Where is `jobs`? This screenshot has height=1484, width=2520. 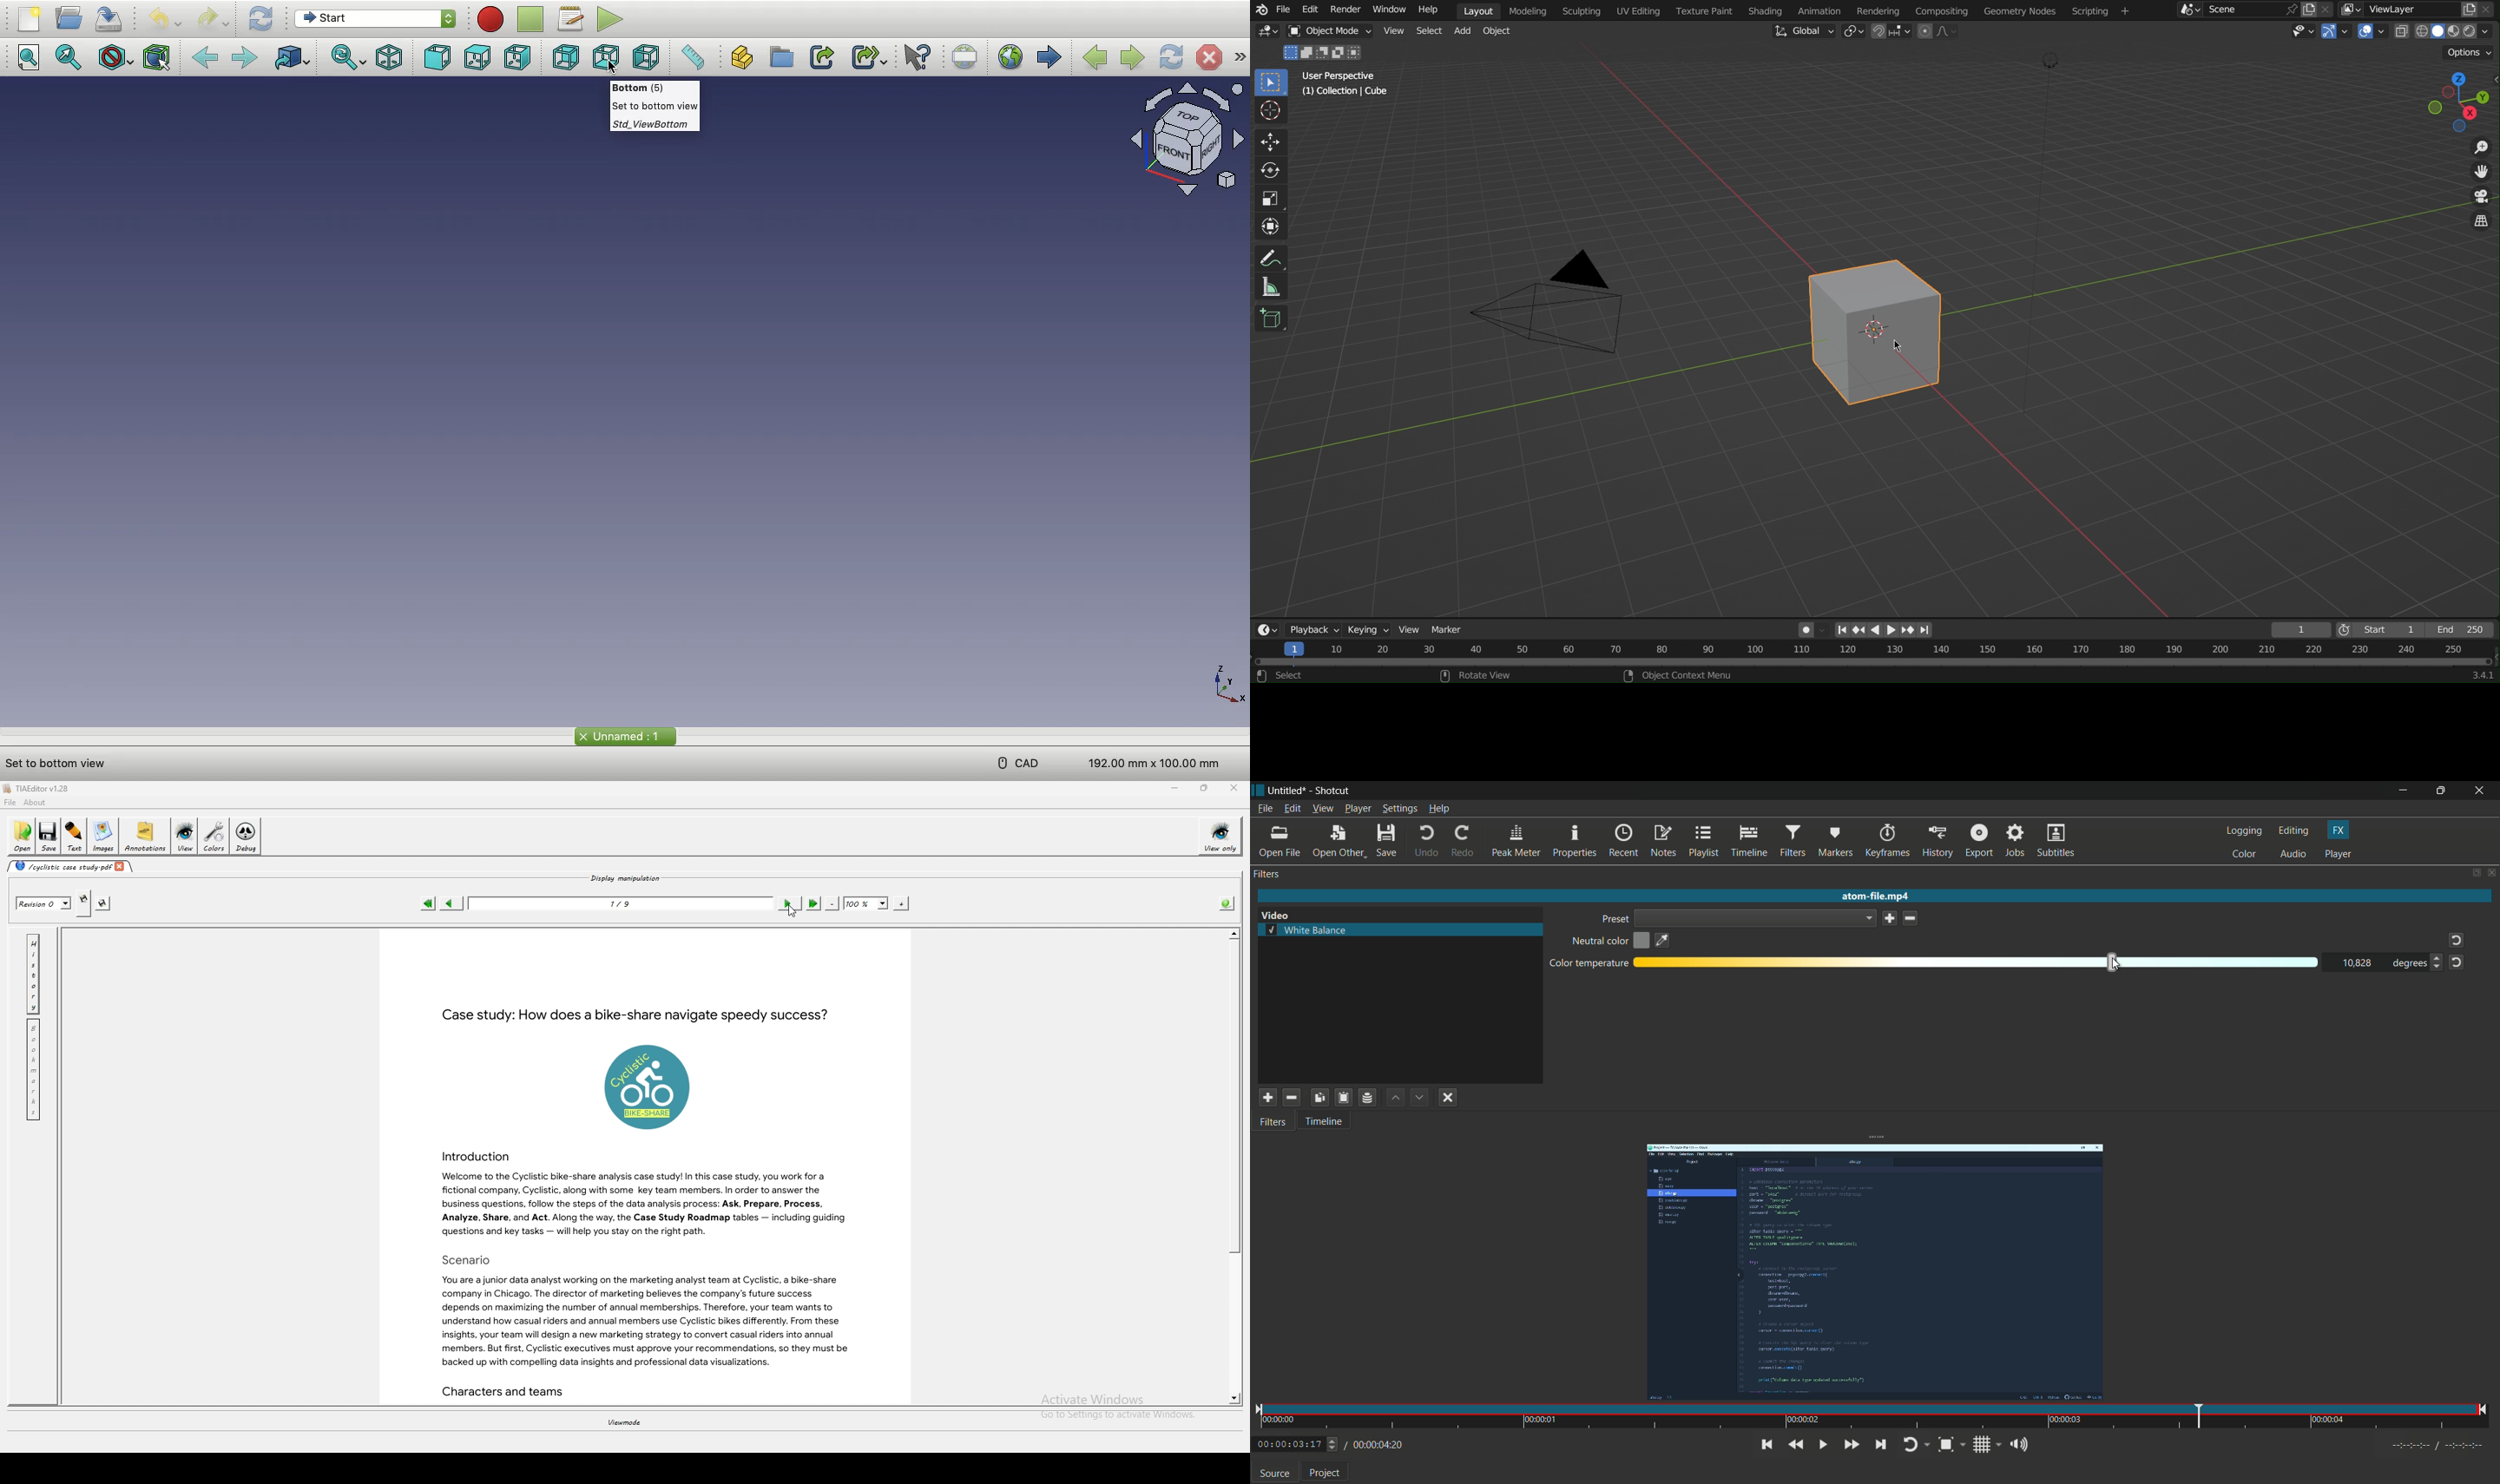
jobs is located at coordinates (2017, 840).